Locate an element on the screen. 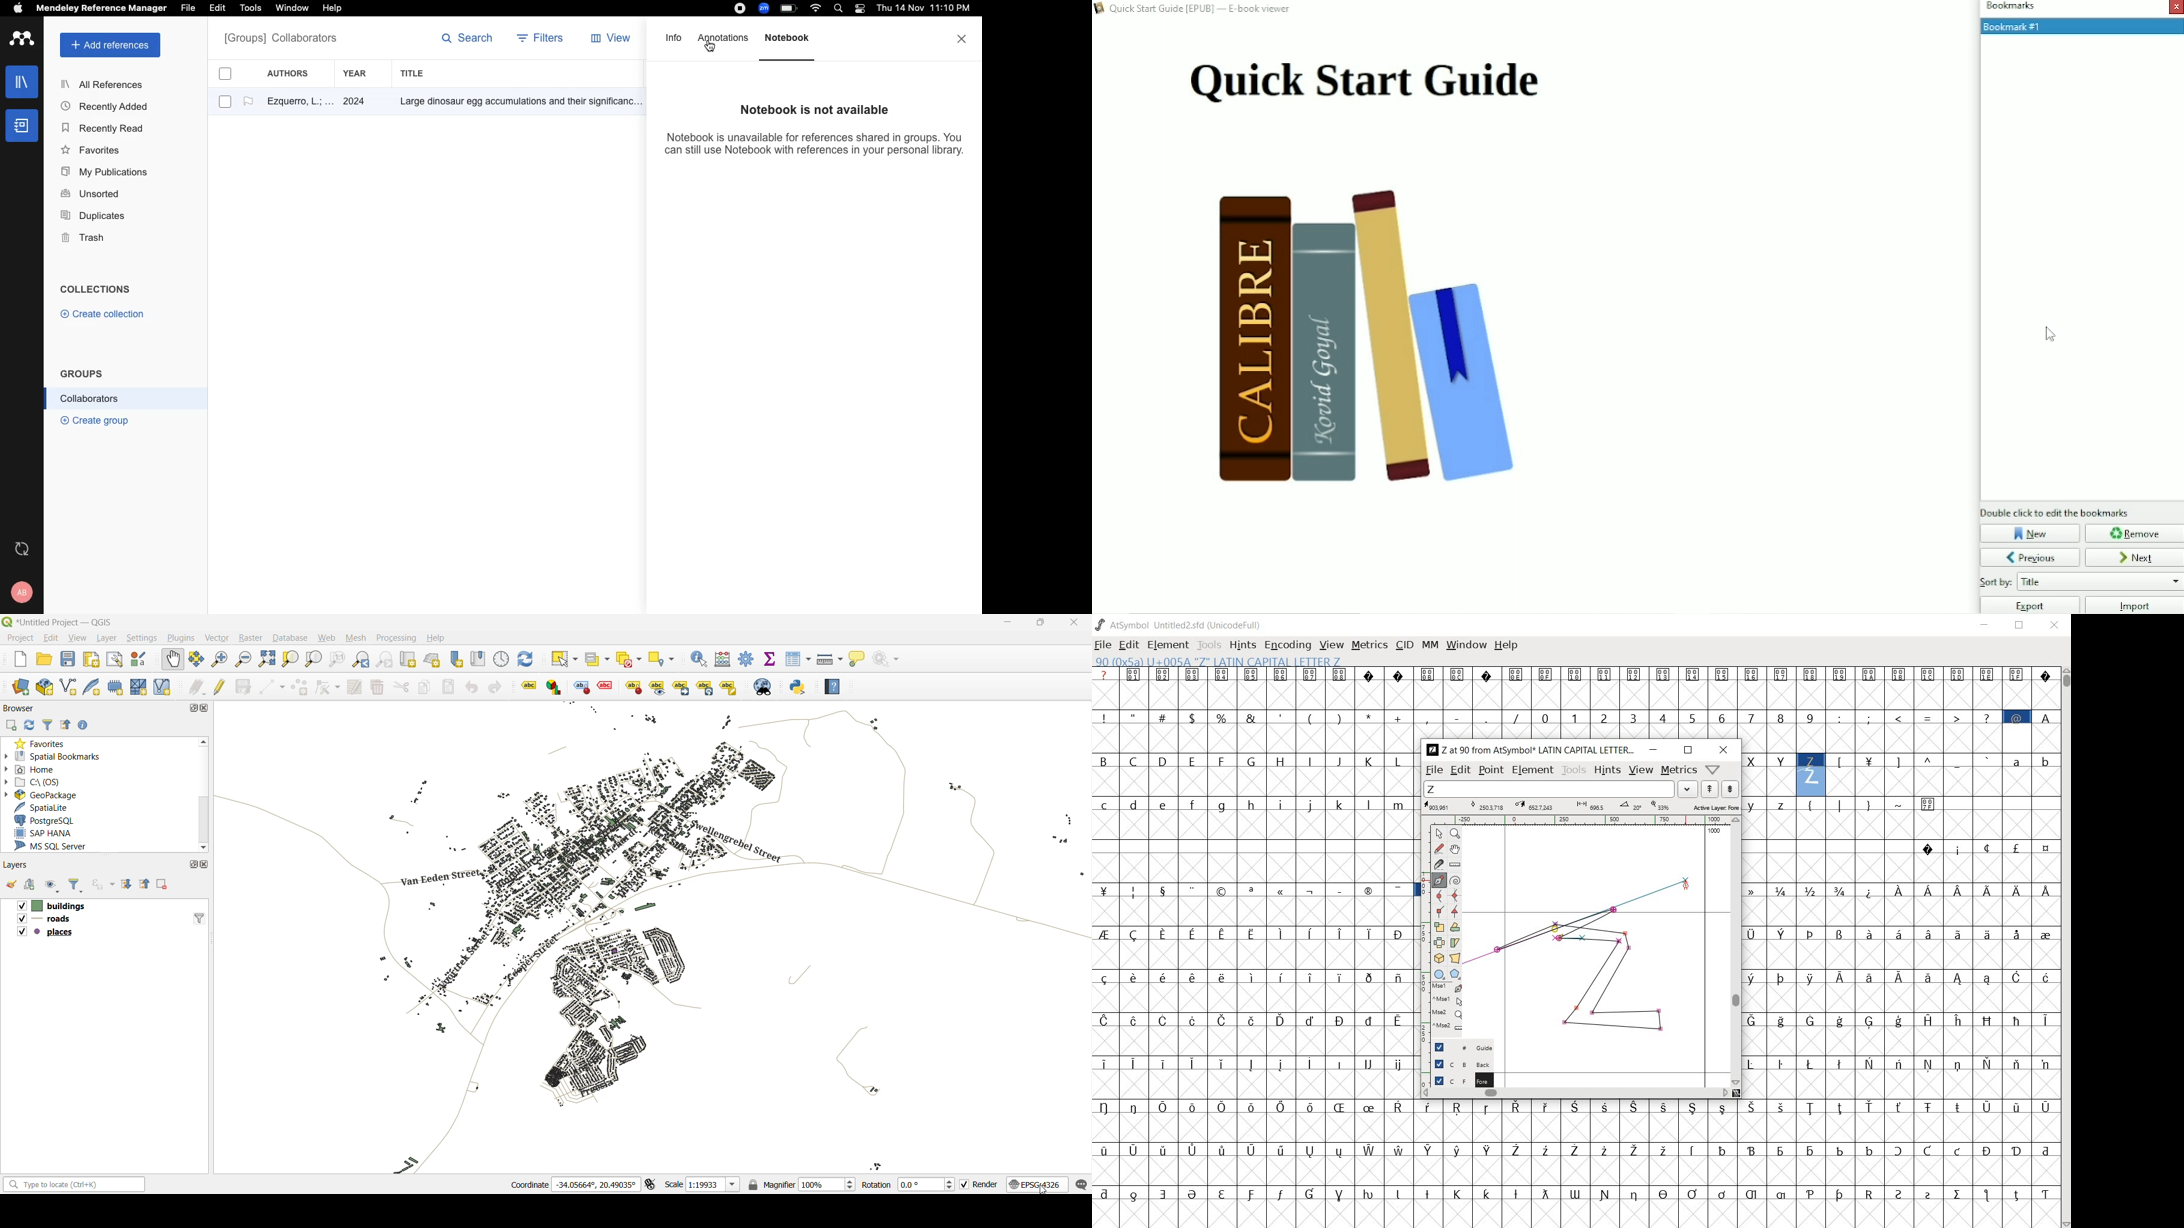 This screenshot has height=1232, width=2184. tools is located at coordinates (1210, 644).